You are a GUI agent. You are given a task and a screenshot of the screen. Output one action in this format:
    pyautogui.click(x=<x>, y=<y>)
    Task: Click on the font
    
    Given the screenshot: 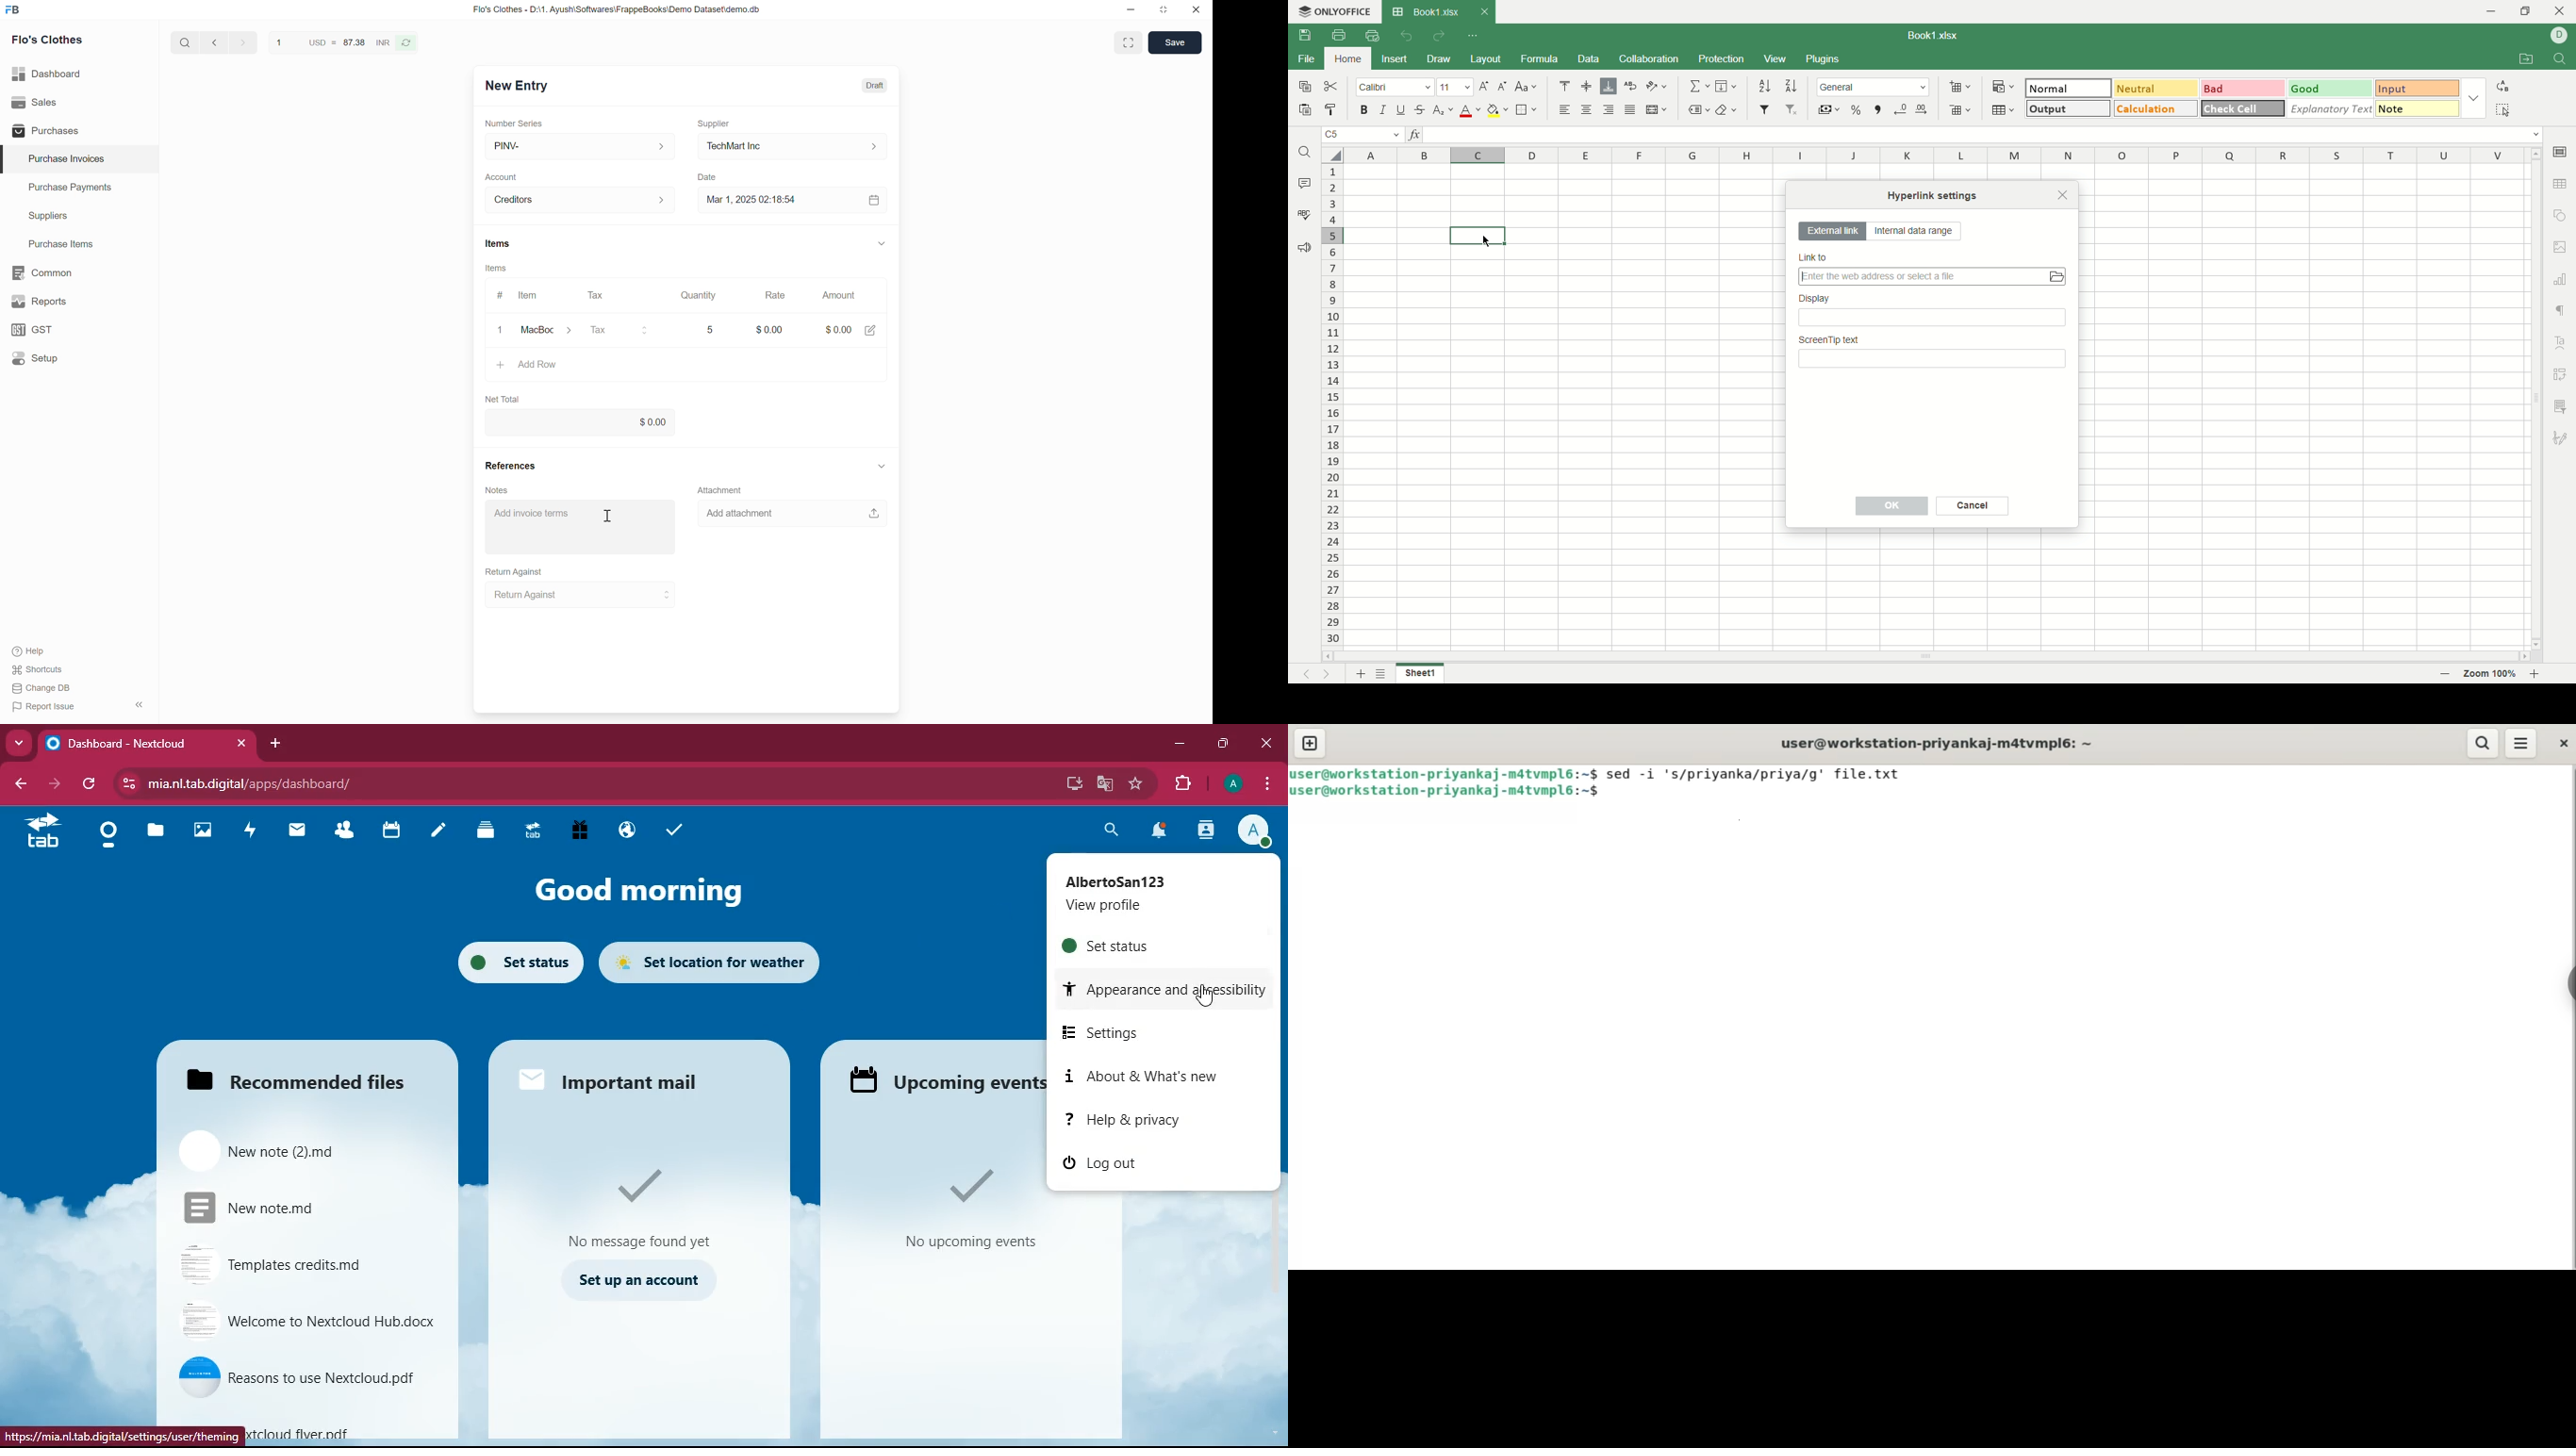 What is the action you would take?
    pyautogui.click(x=1395, y=89)
    